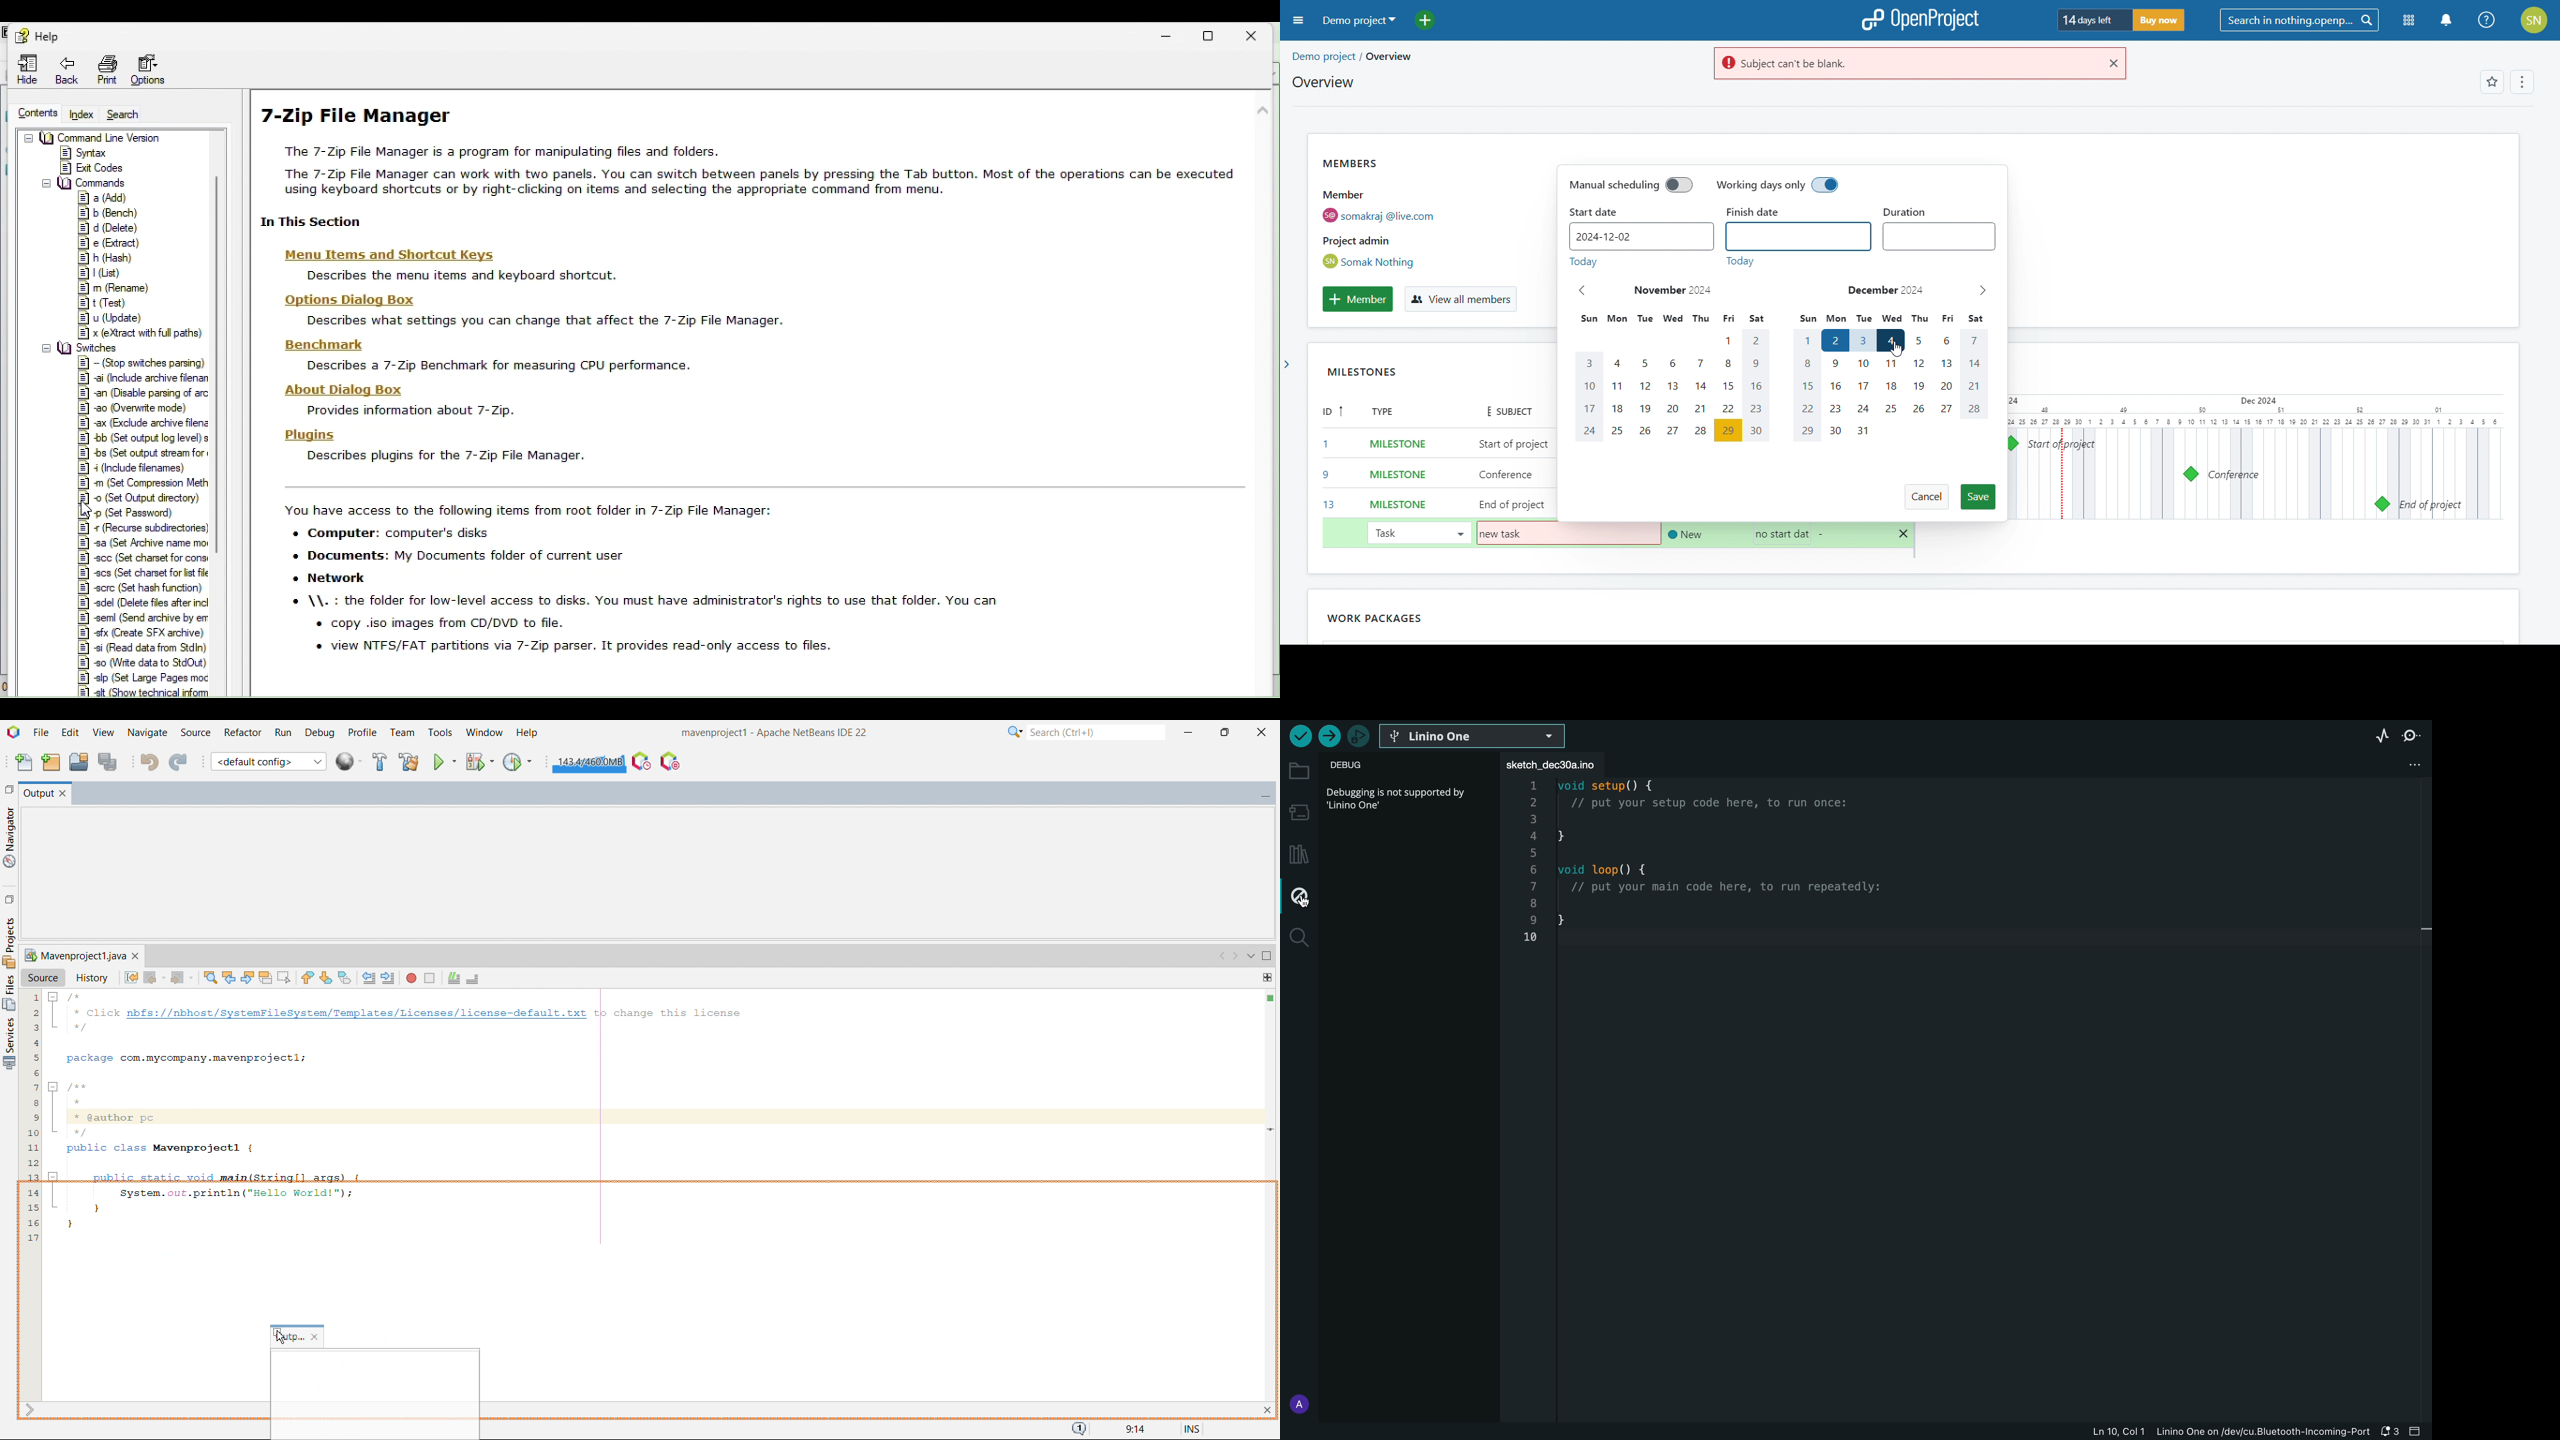 The height and width of the screenshot is (1456, 2576). Describe the element at coordinates (1217, 32) in the screenshot. I see `Restore` at that location.